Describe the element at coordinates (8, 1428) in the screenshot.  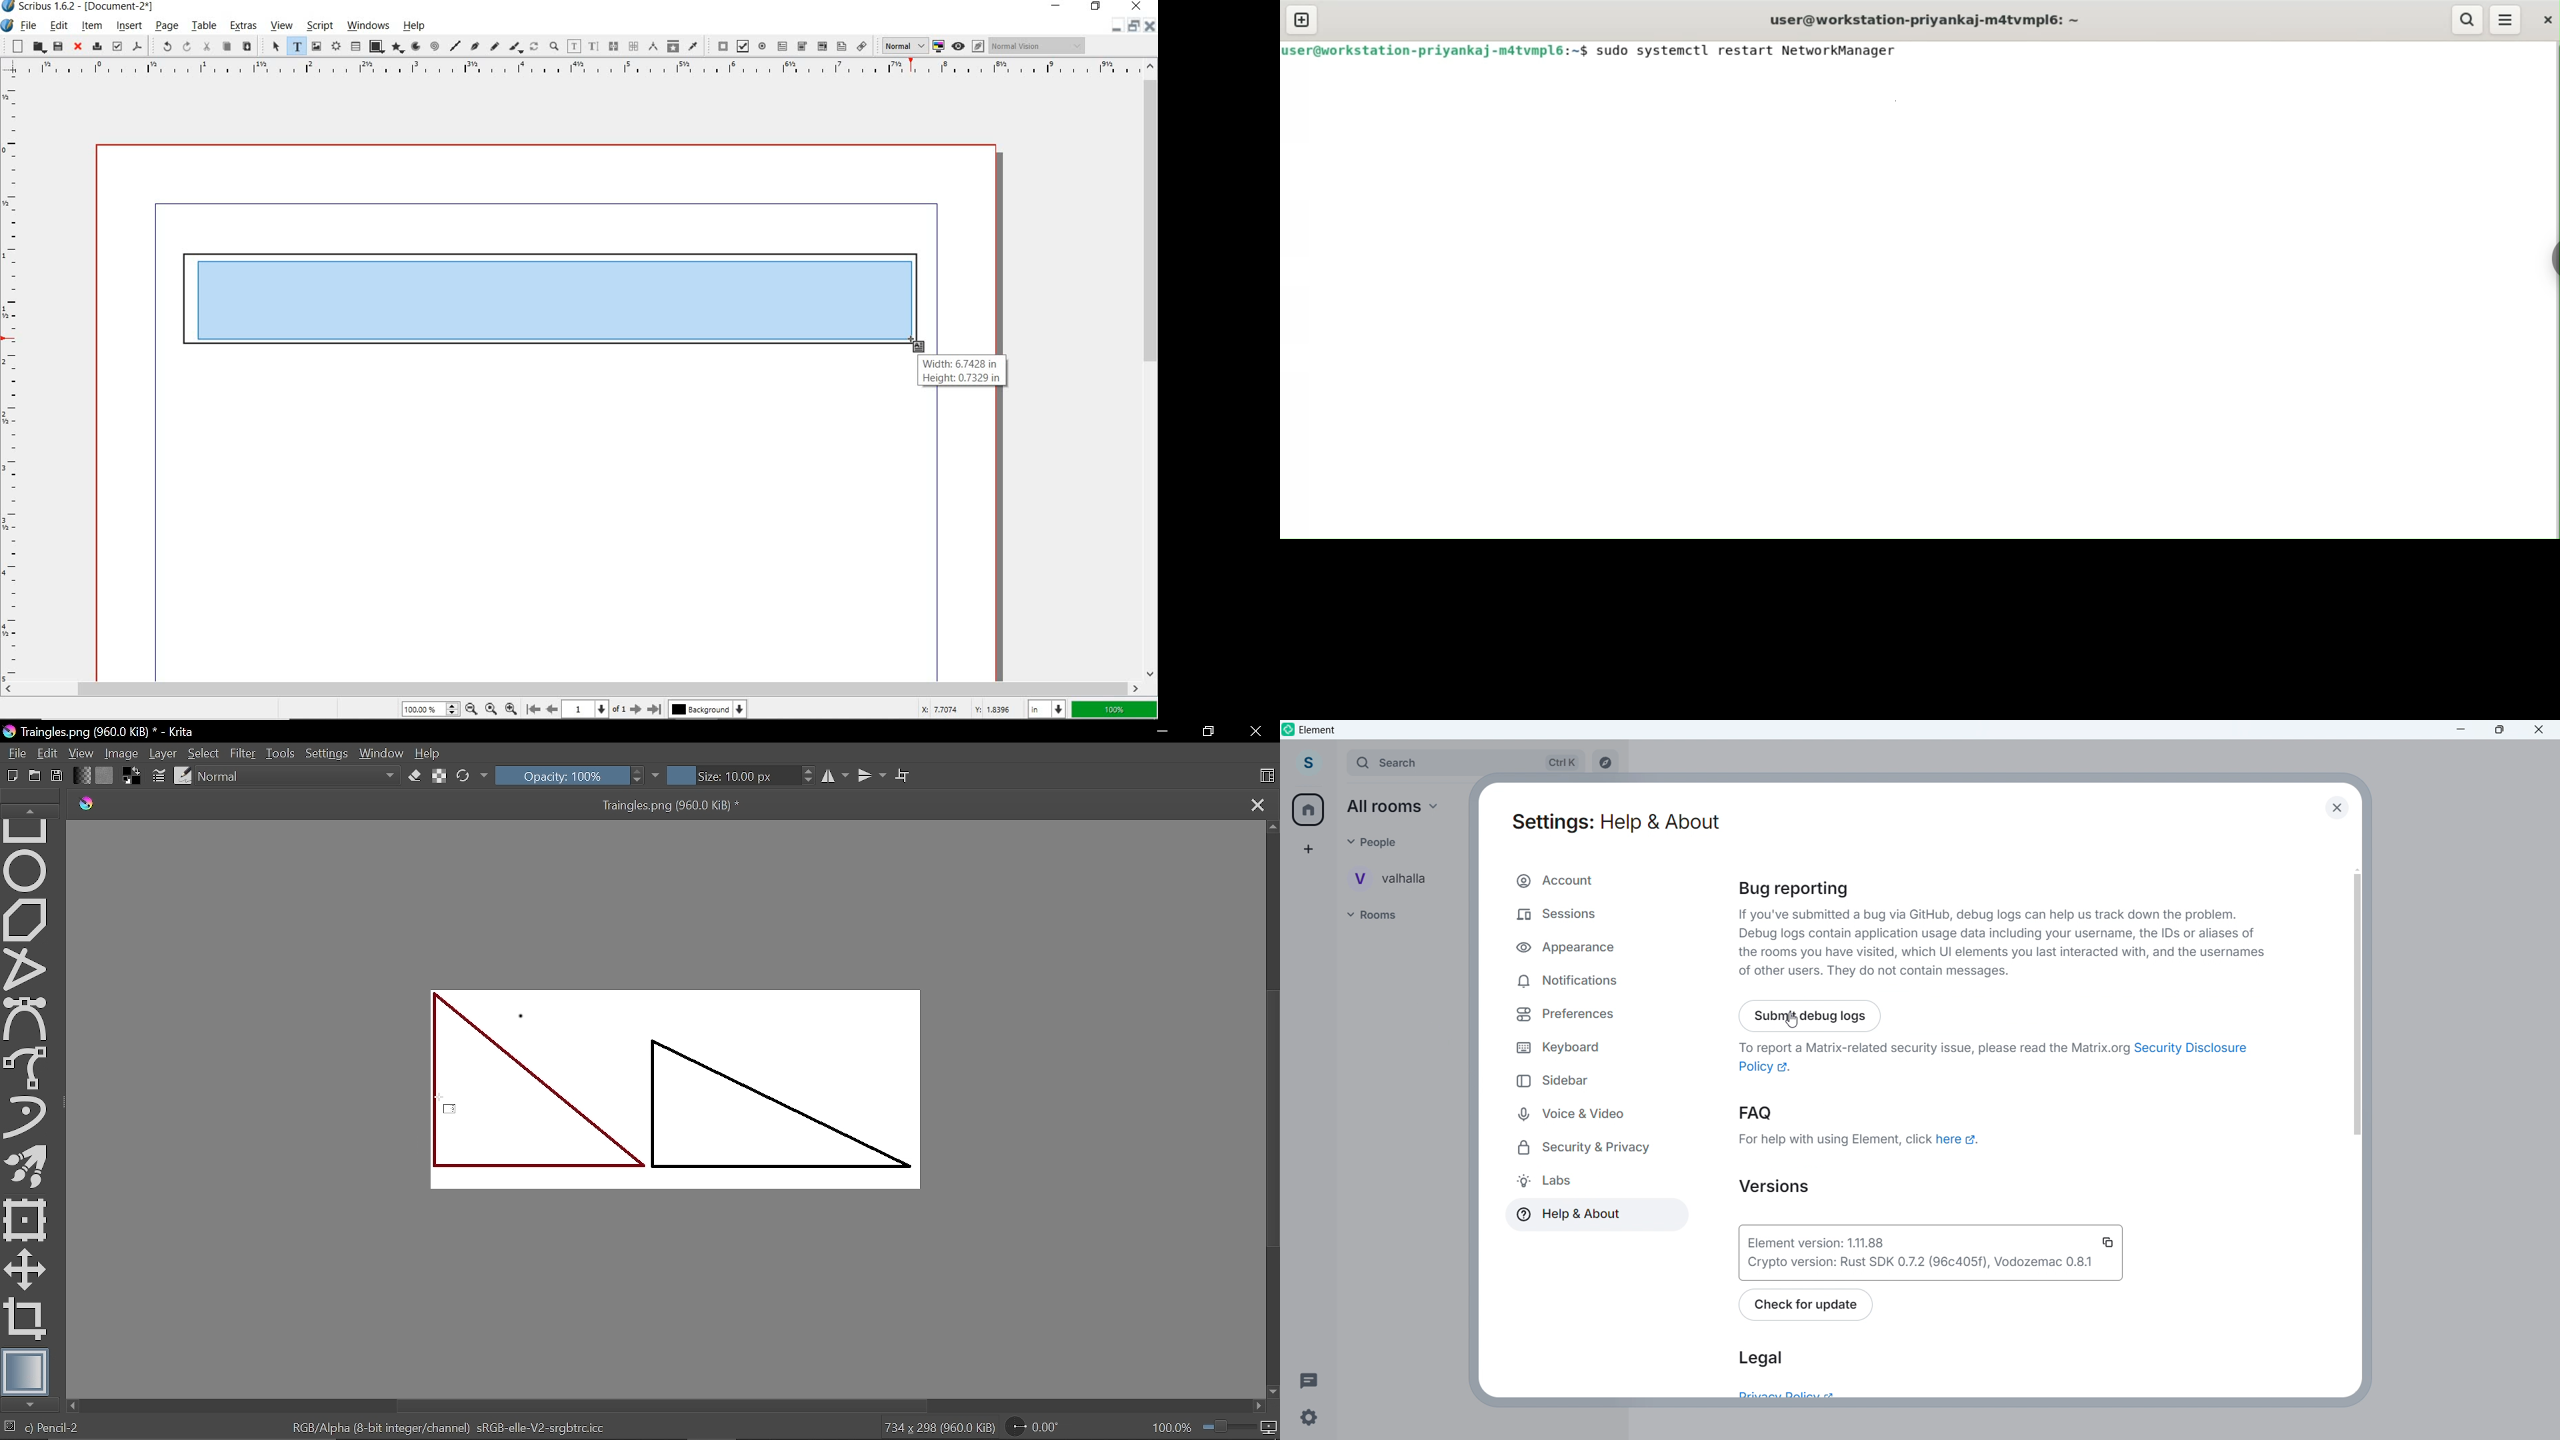
I see `No selection ` at that location.